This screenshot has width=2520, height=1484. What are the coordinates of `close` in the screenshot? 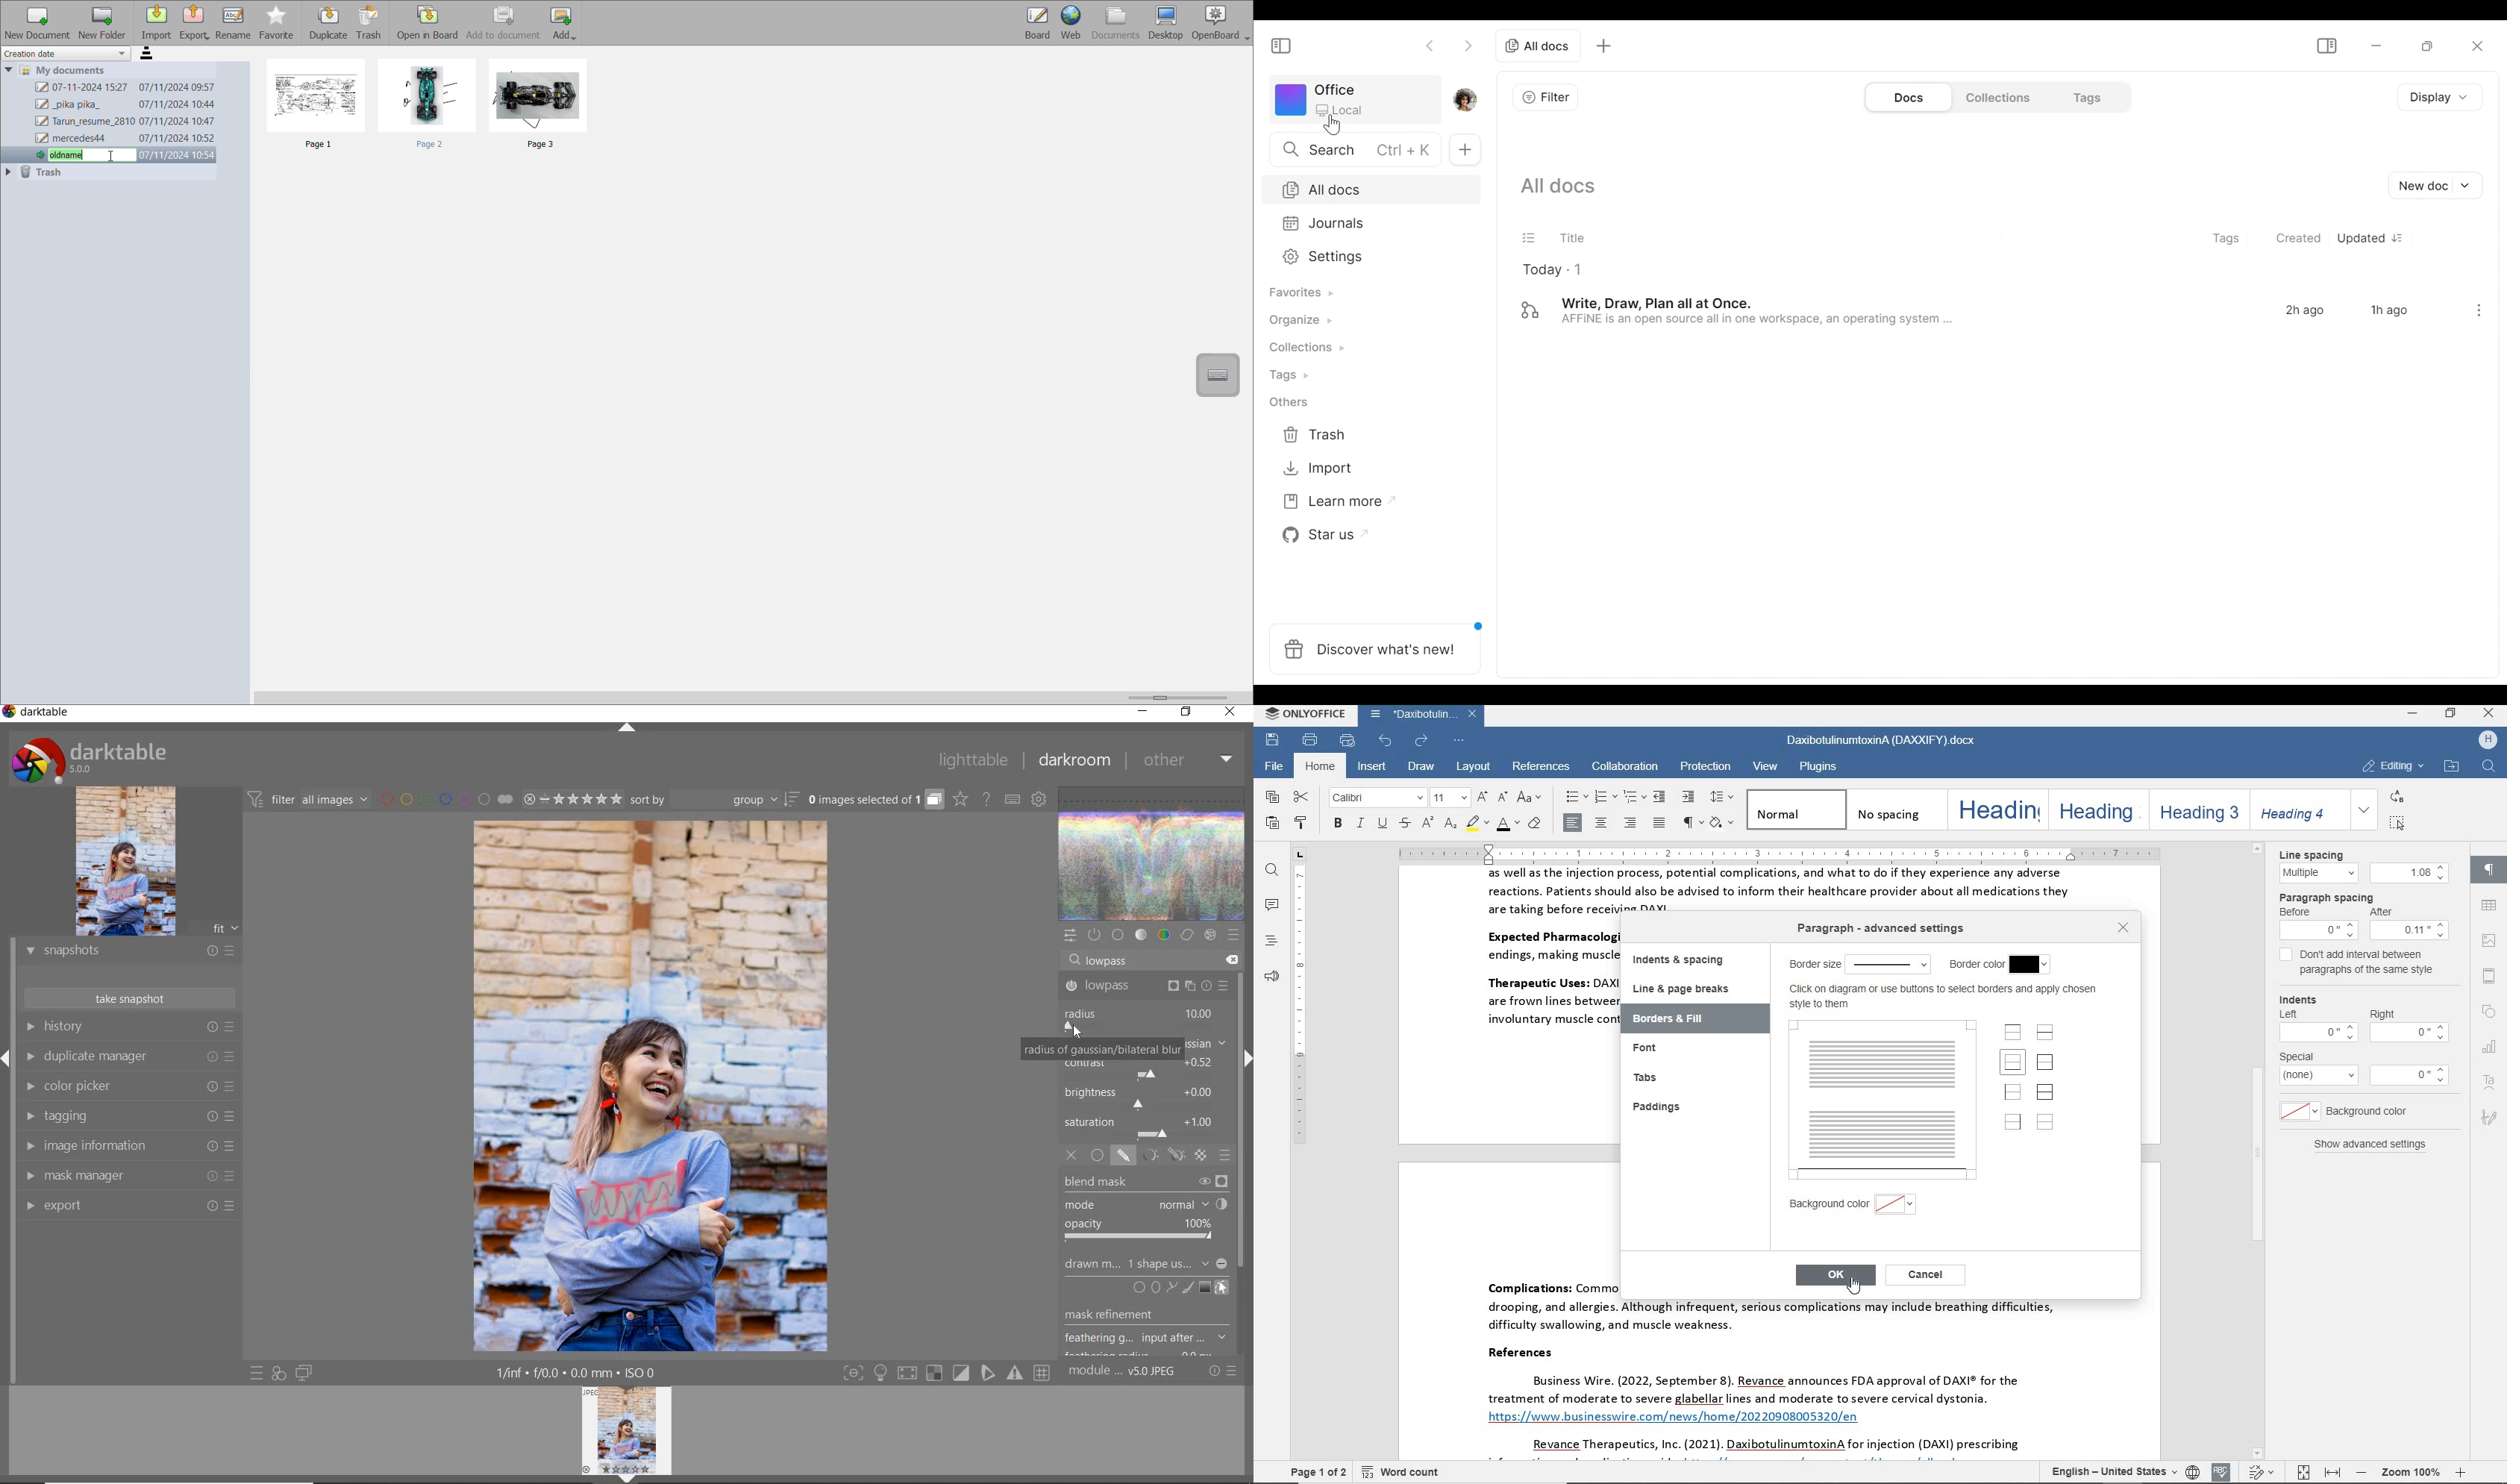 It's located at (2490, 713).